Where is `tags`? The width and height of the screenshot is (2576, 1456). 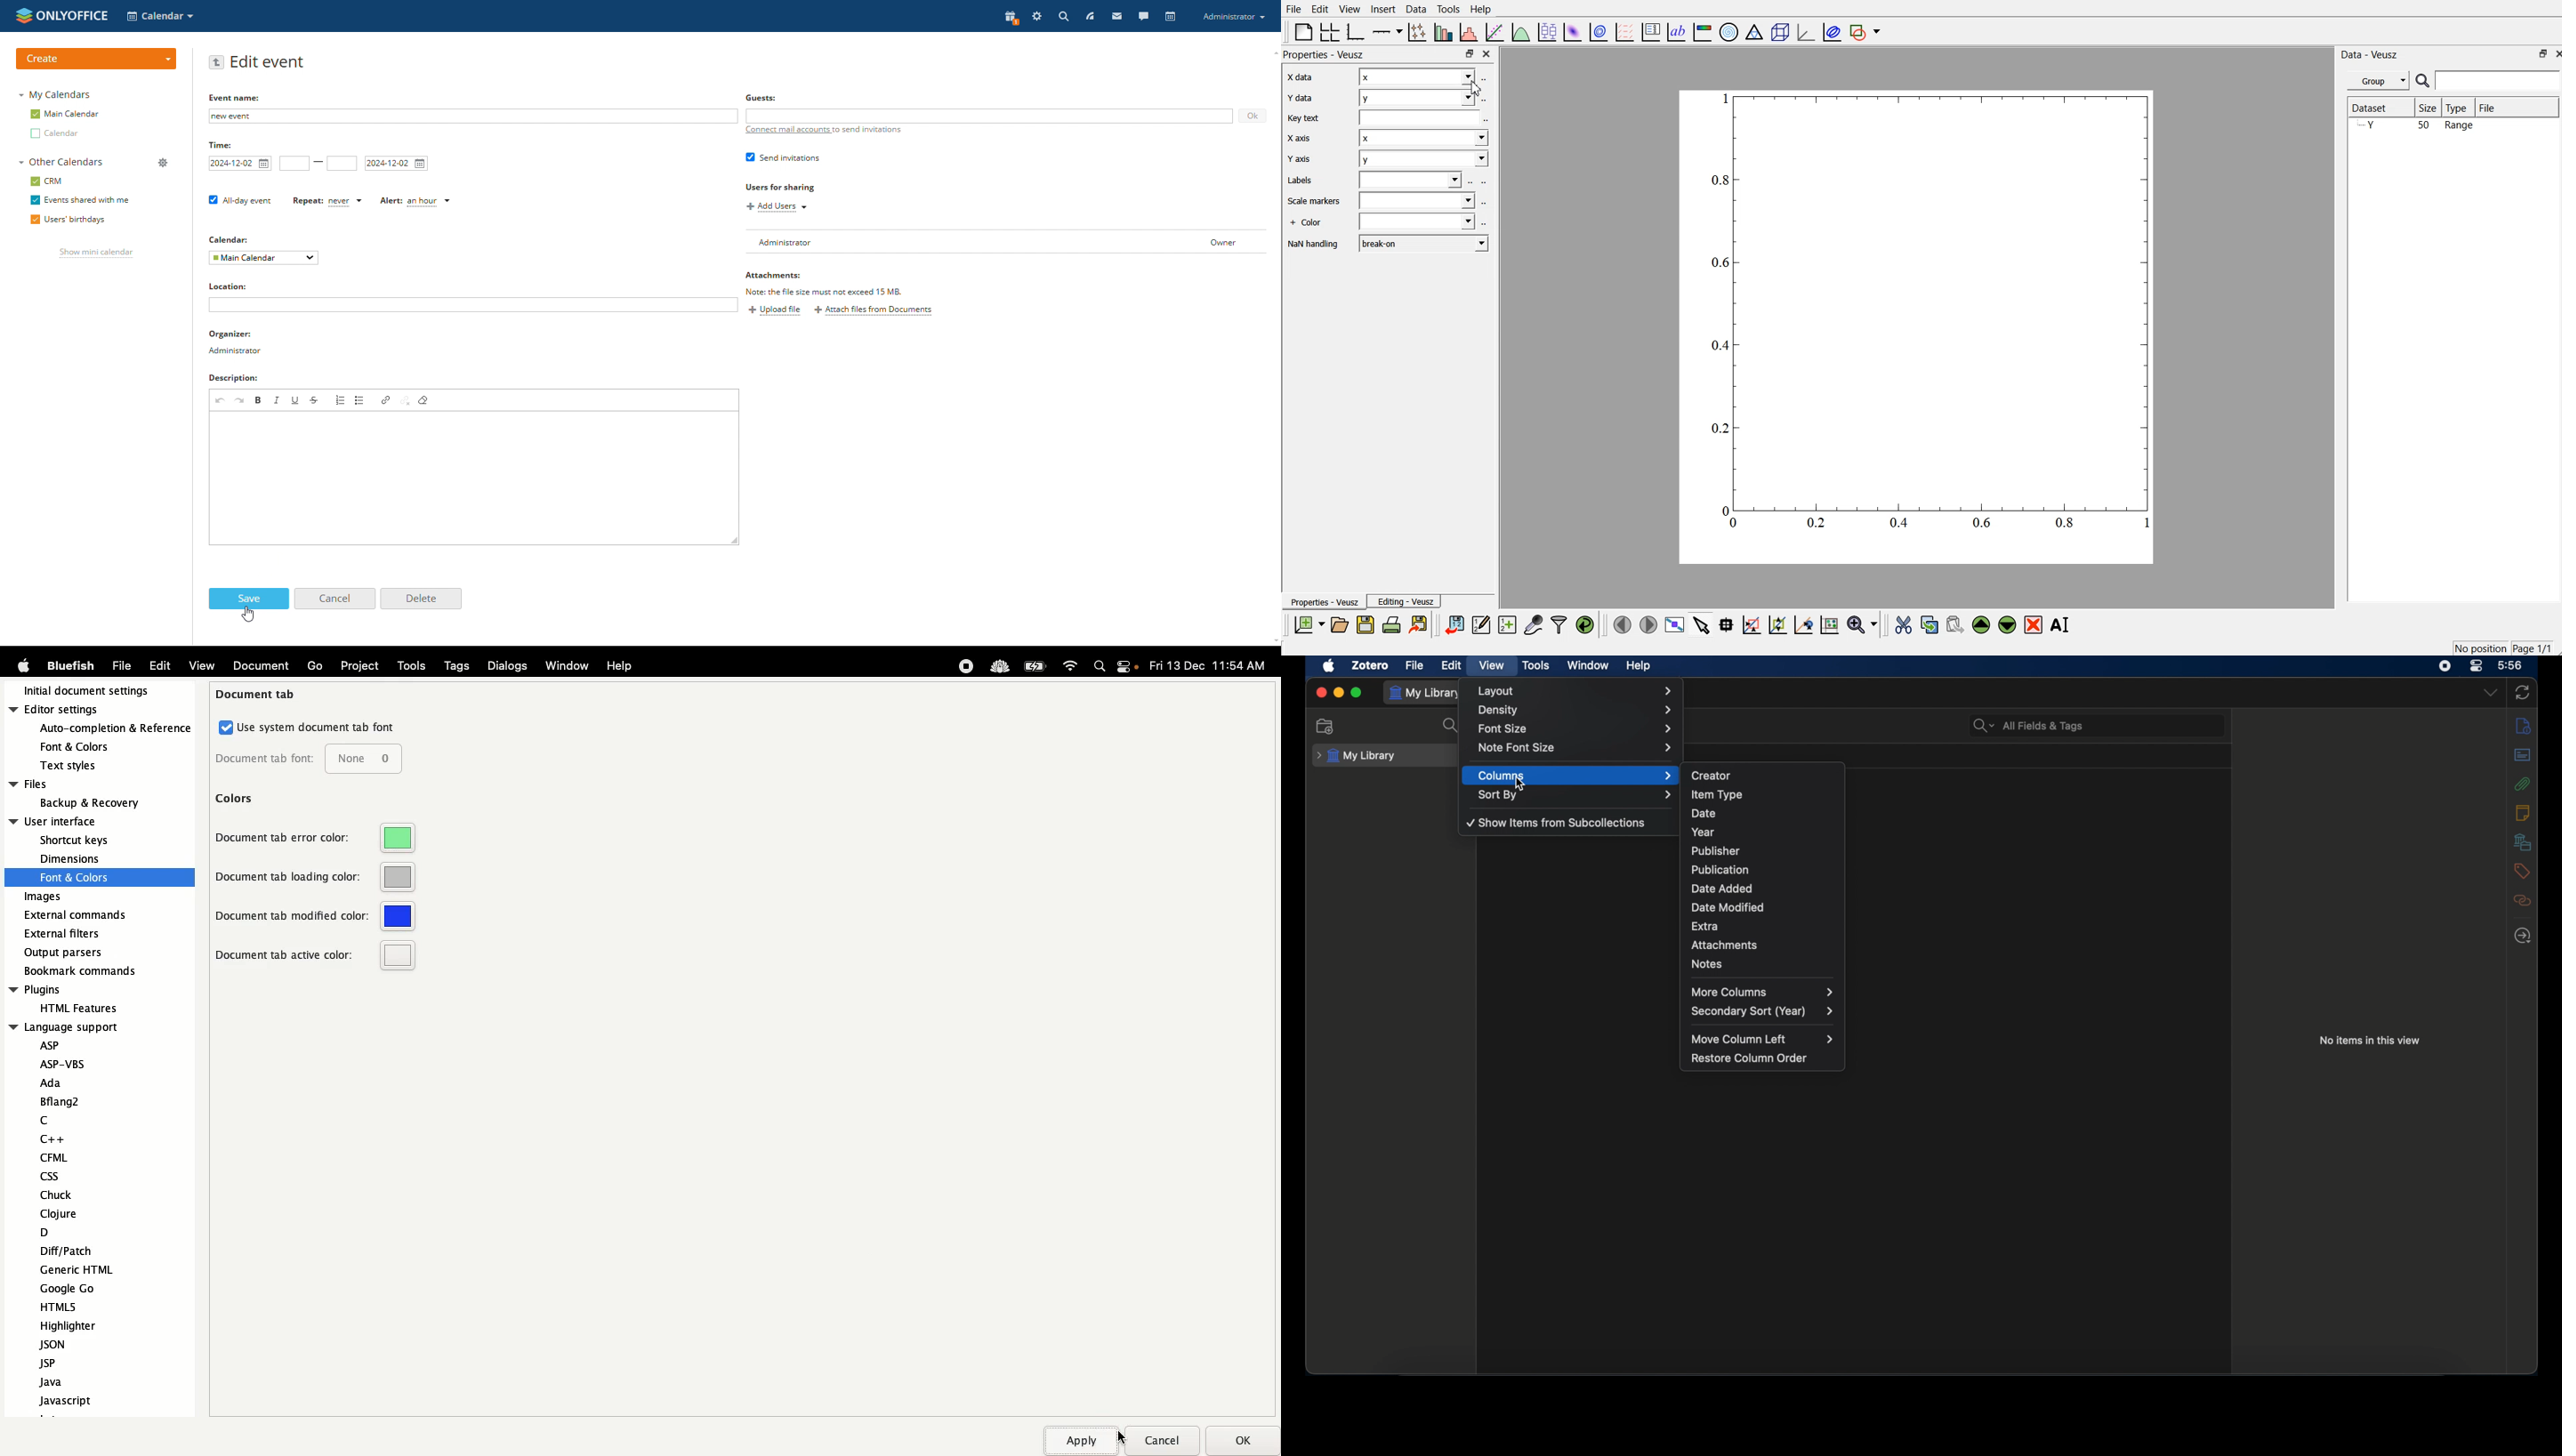 tags is located at coordinates (2521, 870).